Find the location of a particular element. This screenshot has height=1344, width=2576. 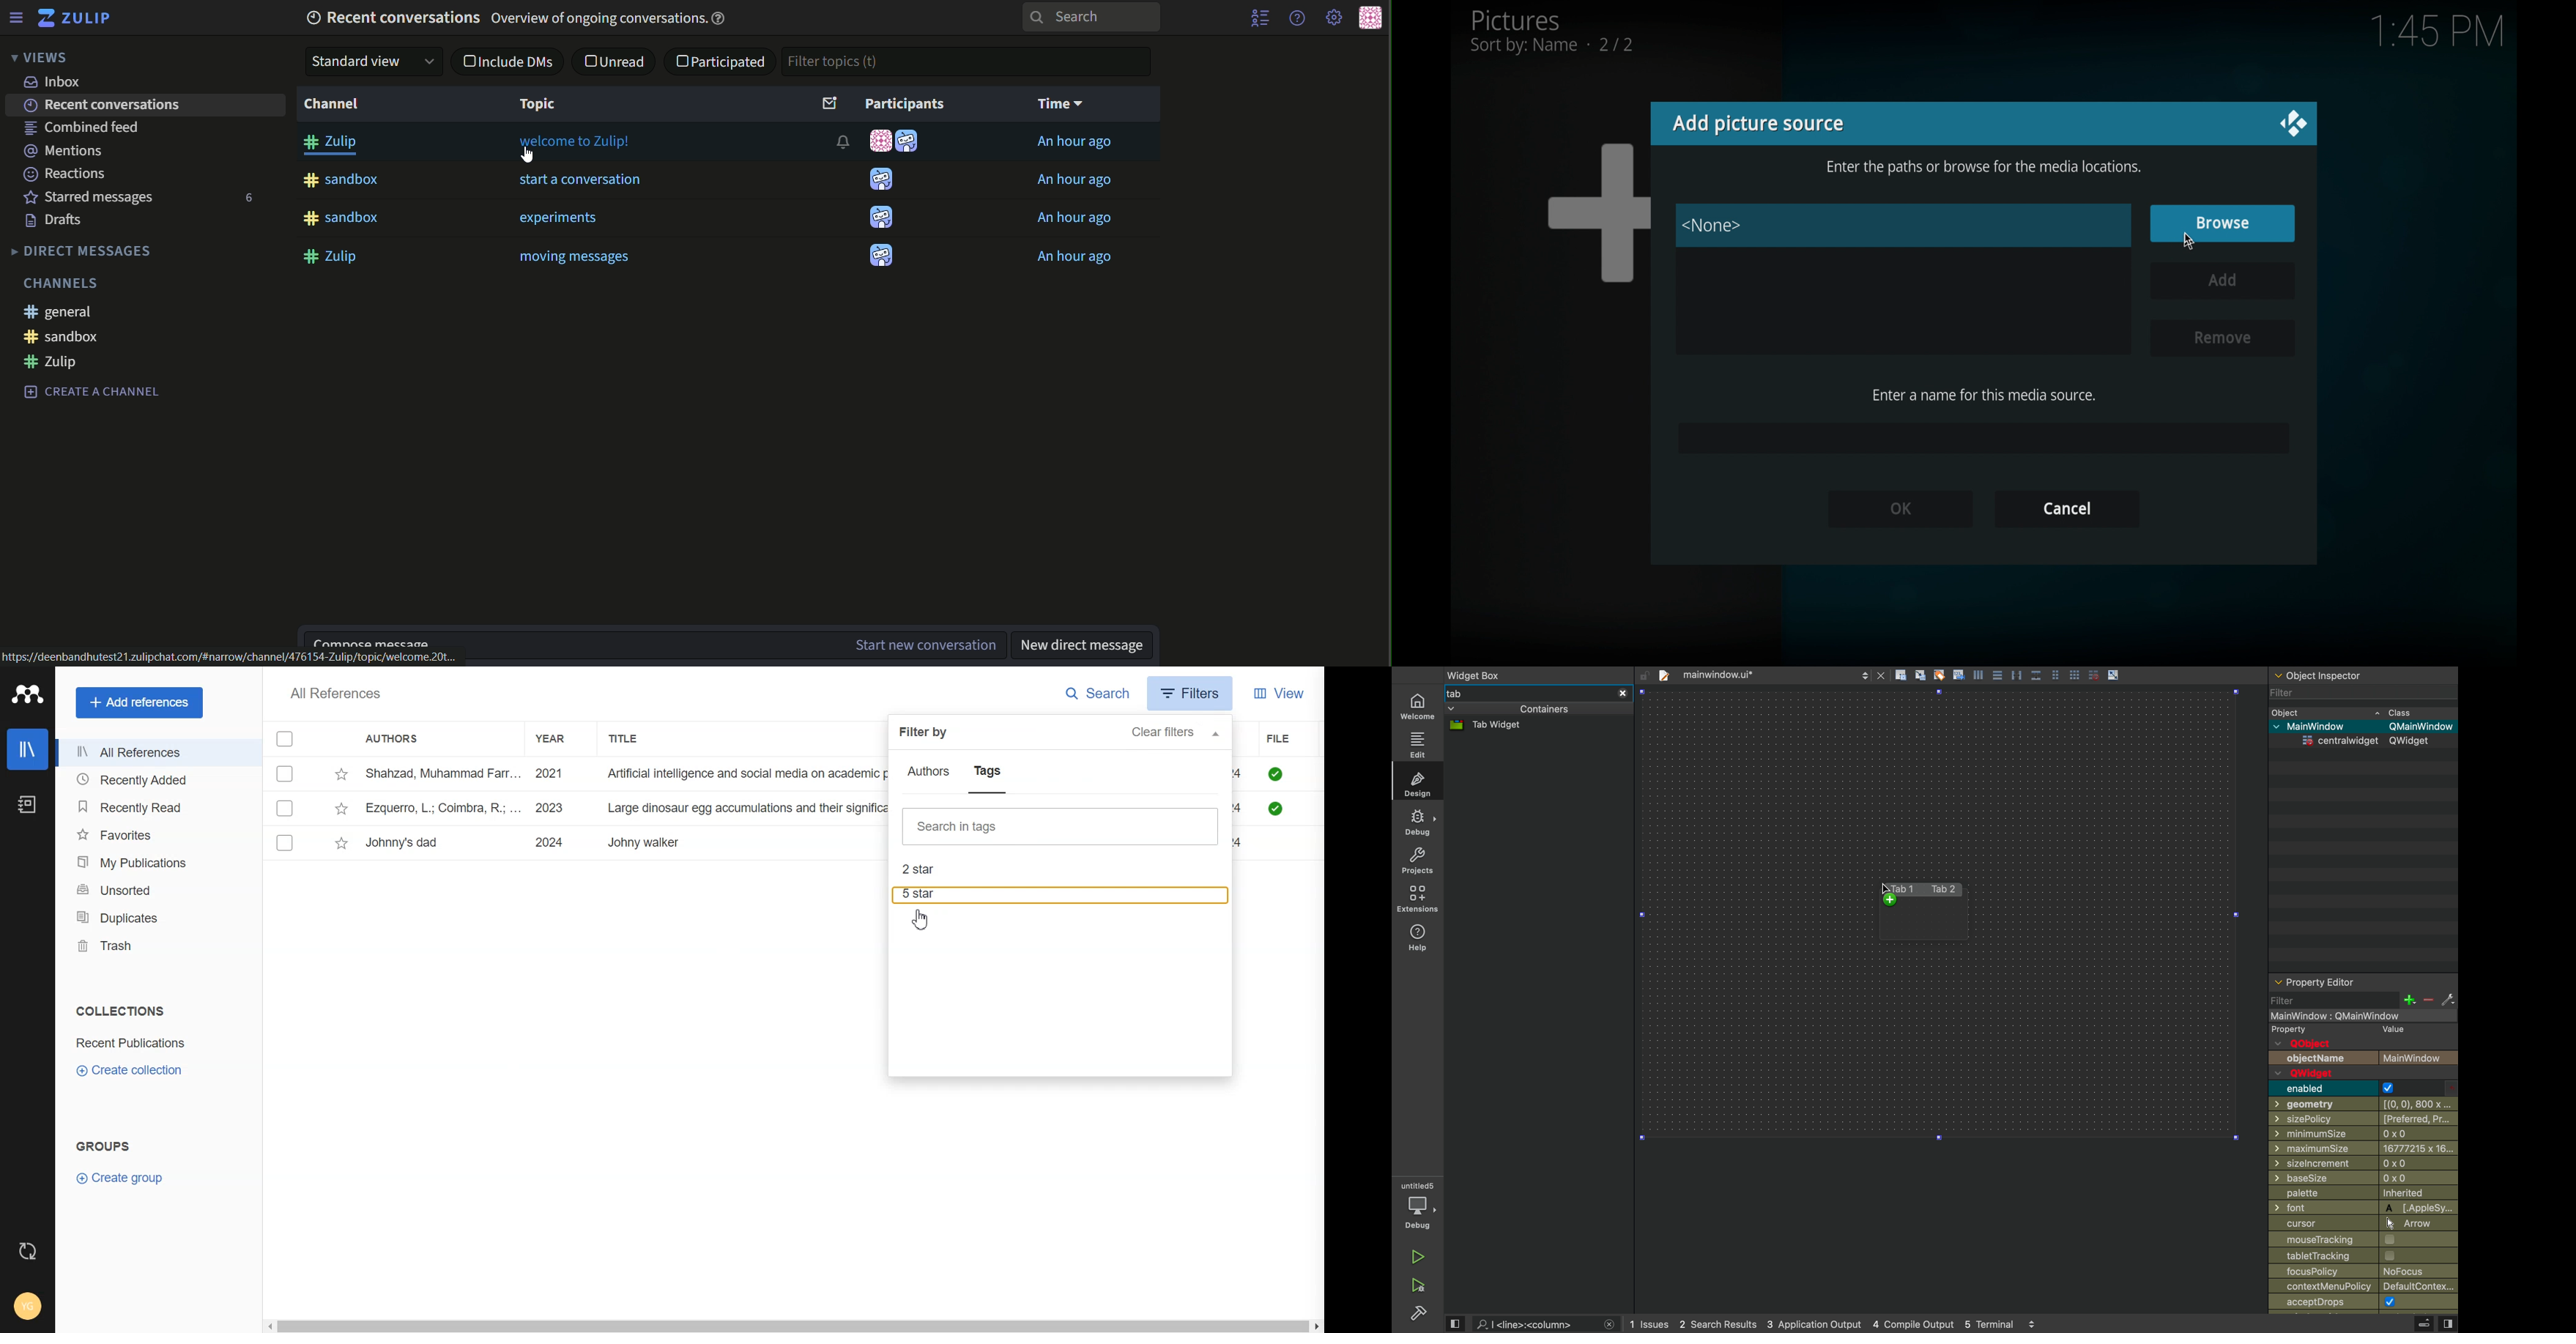

#sandbox is located at coordinates (343, 180).